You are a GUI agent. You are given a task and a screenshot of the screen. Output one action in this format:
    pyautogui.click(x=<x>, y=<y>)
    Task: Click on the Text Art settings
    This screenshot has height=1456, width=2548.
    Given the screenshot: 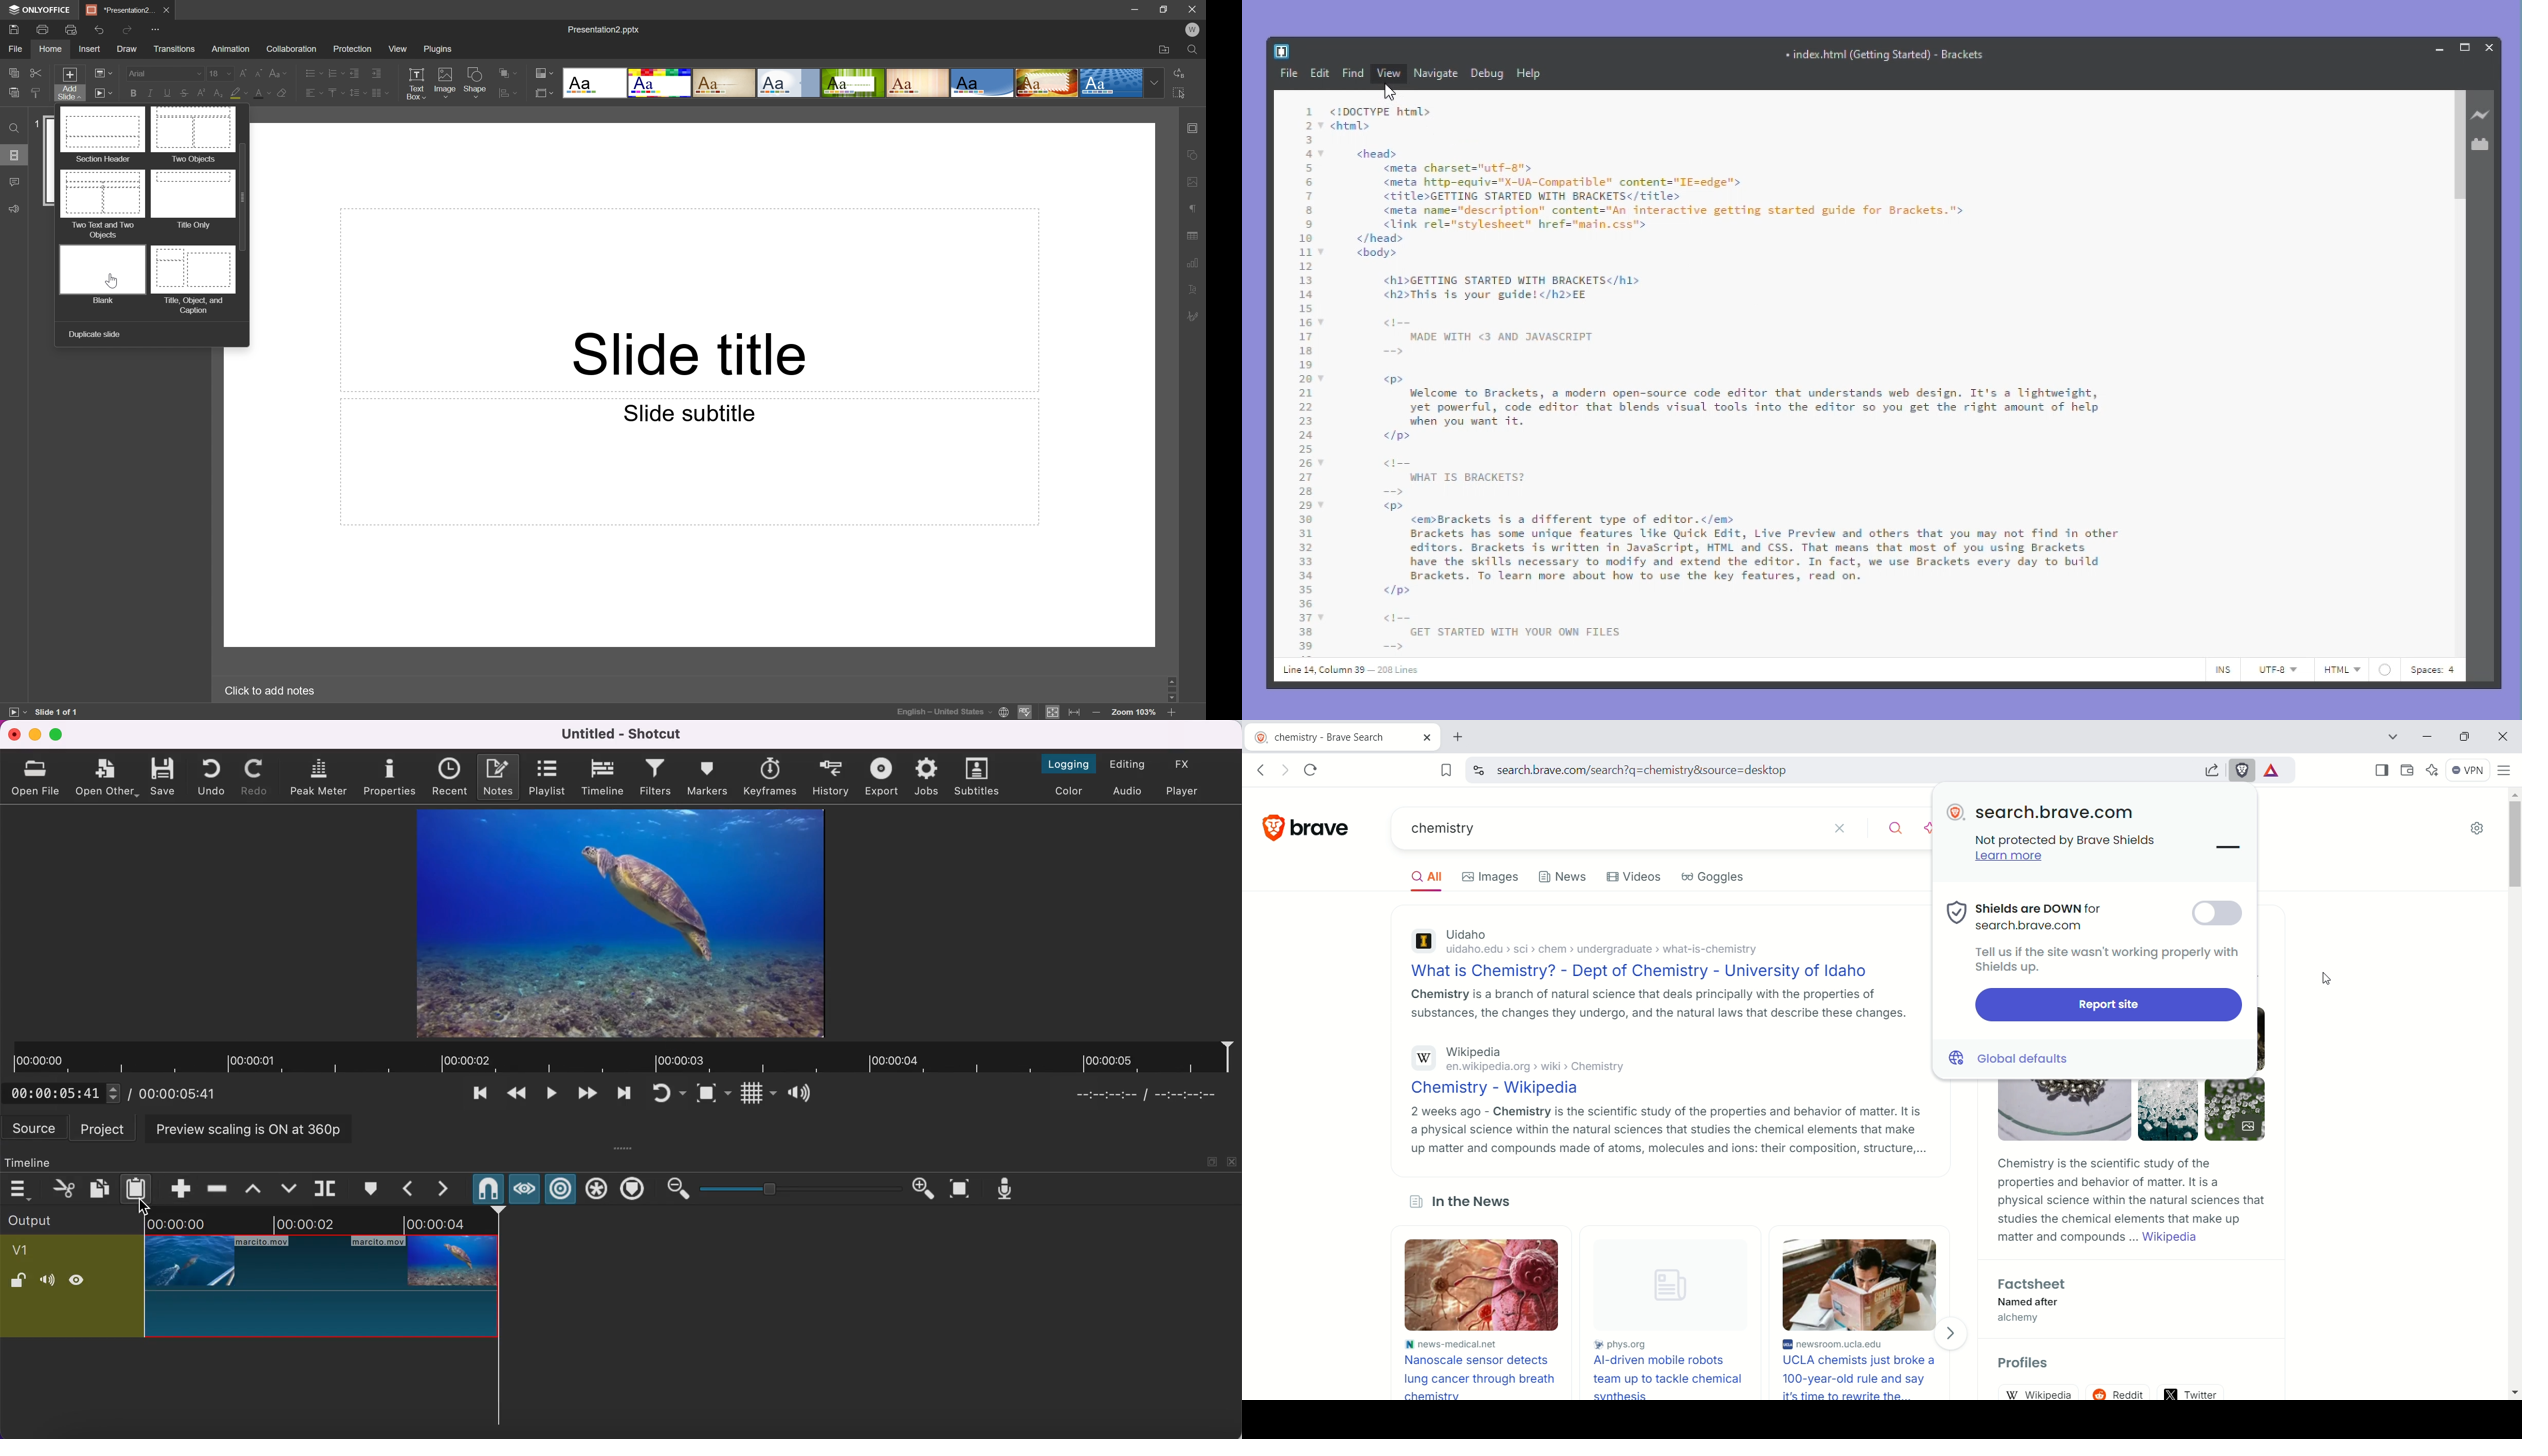 What is the action you would take?
    pyautogui.click(x=1195, y=287)
    